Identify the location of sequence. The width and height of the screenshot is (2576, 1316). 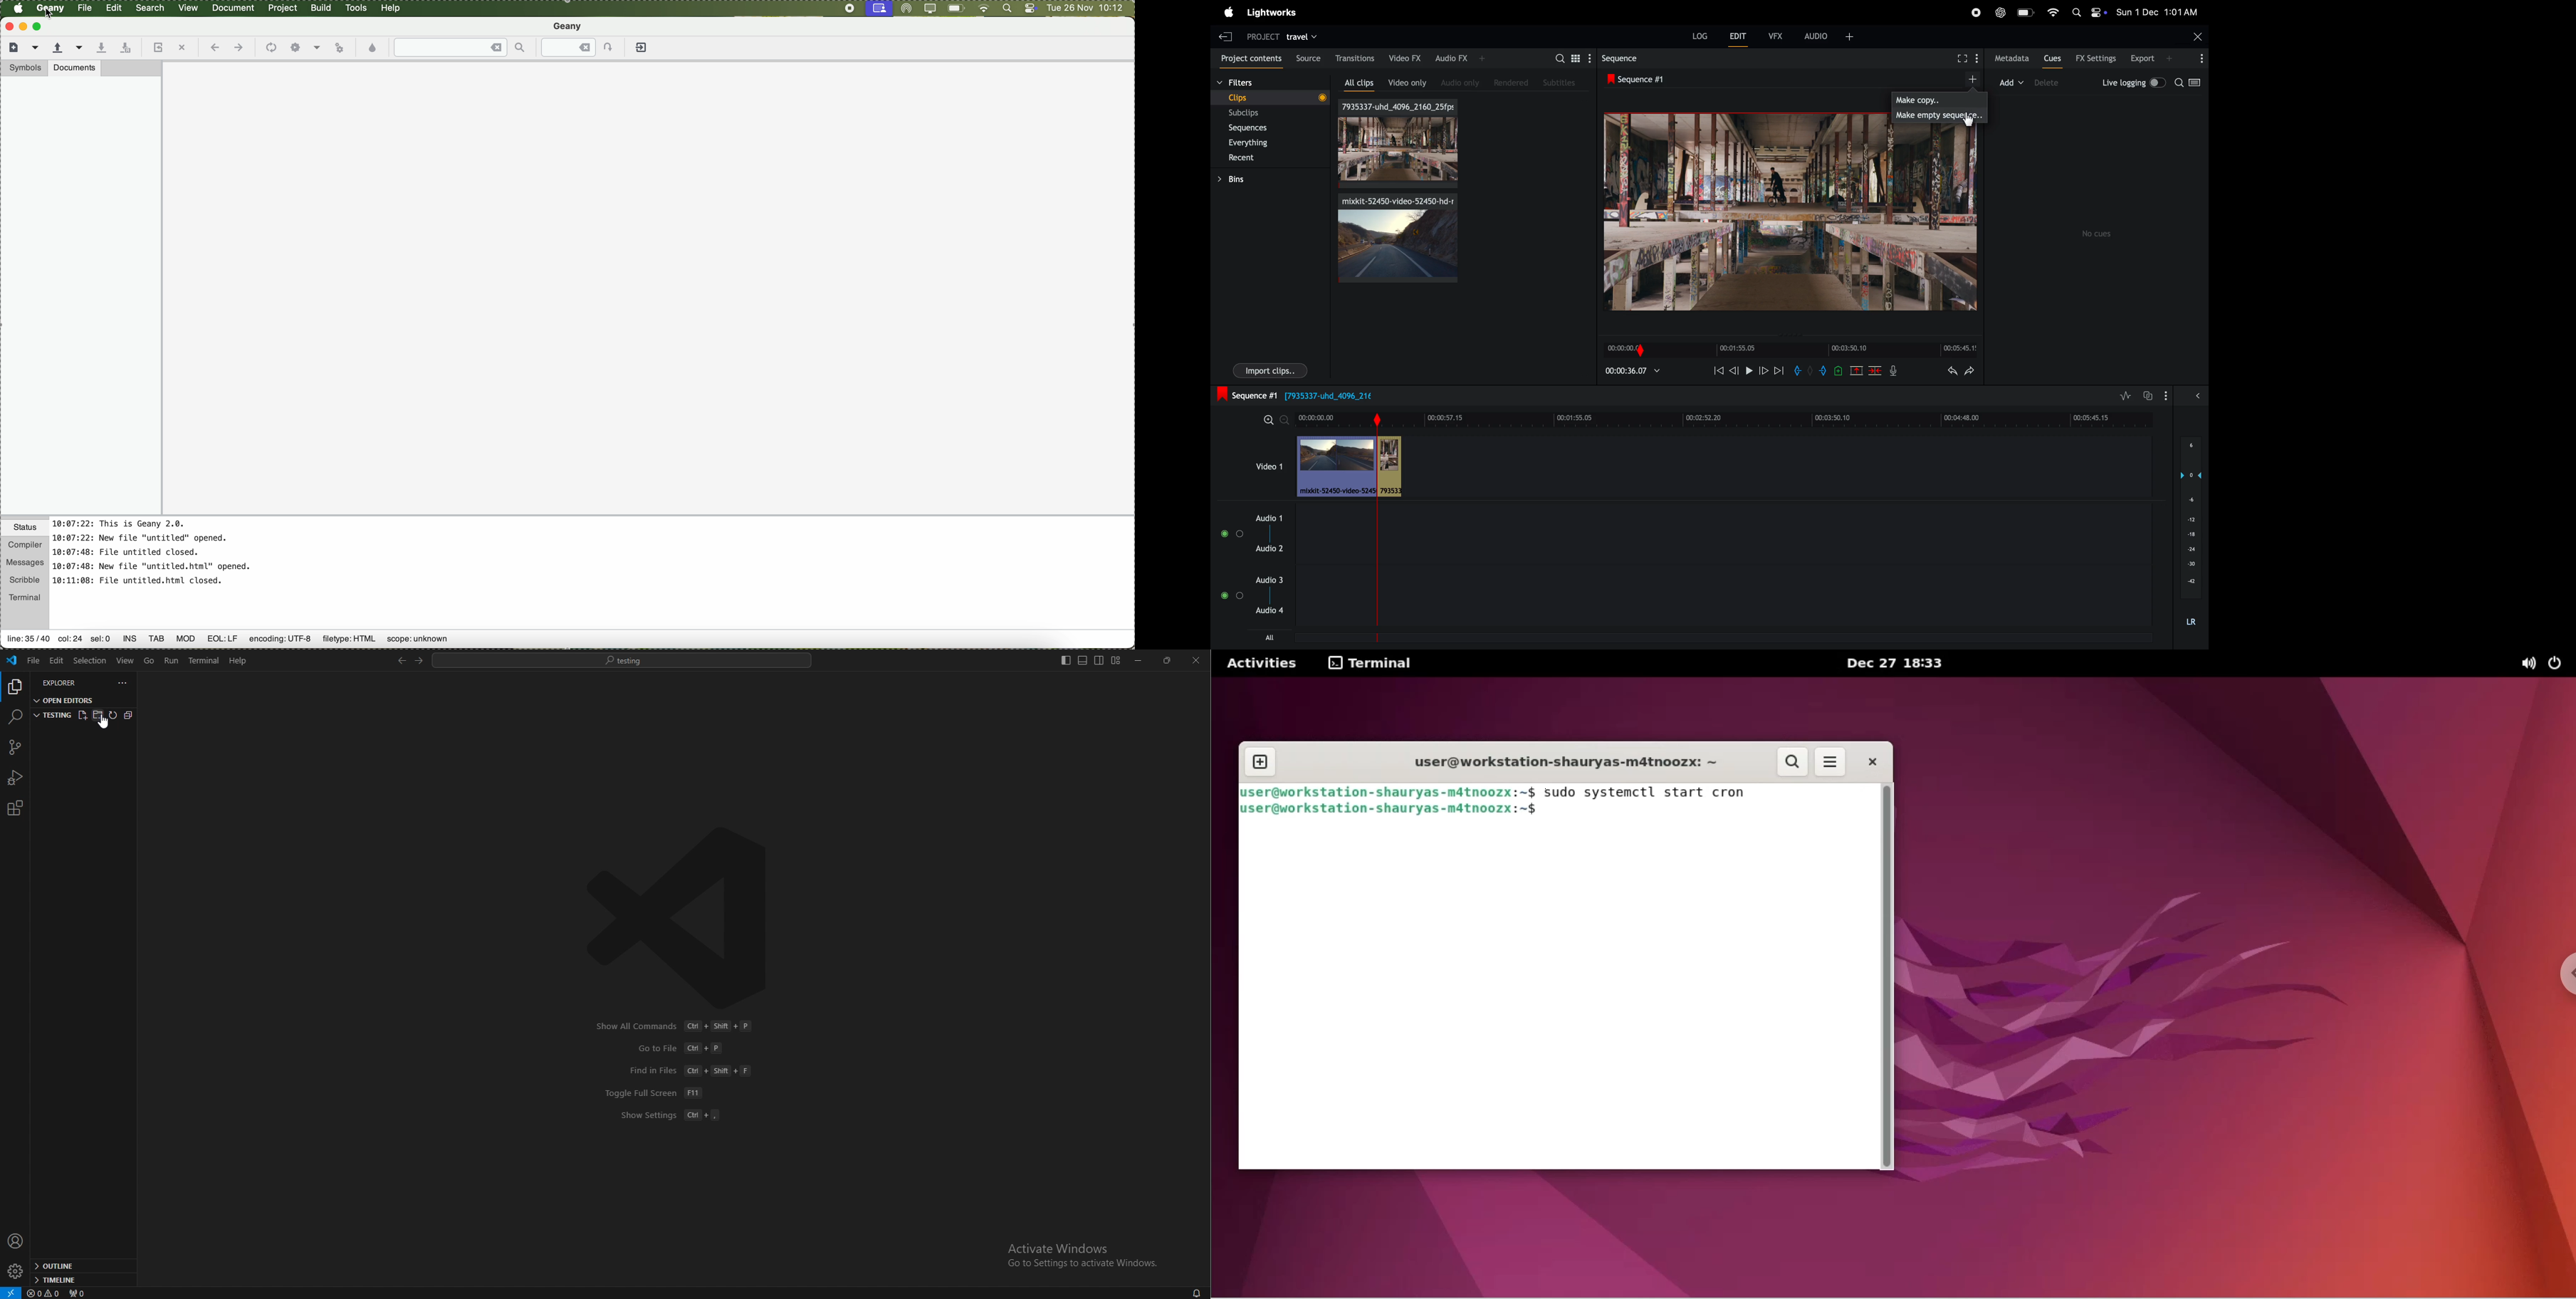
(1627, 58).